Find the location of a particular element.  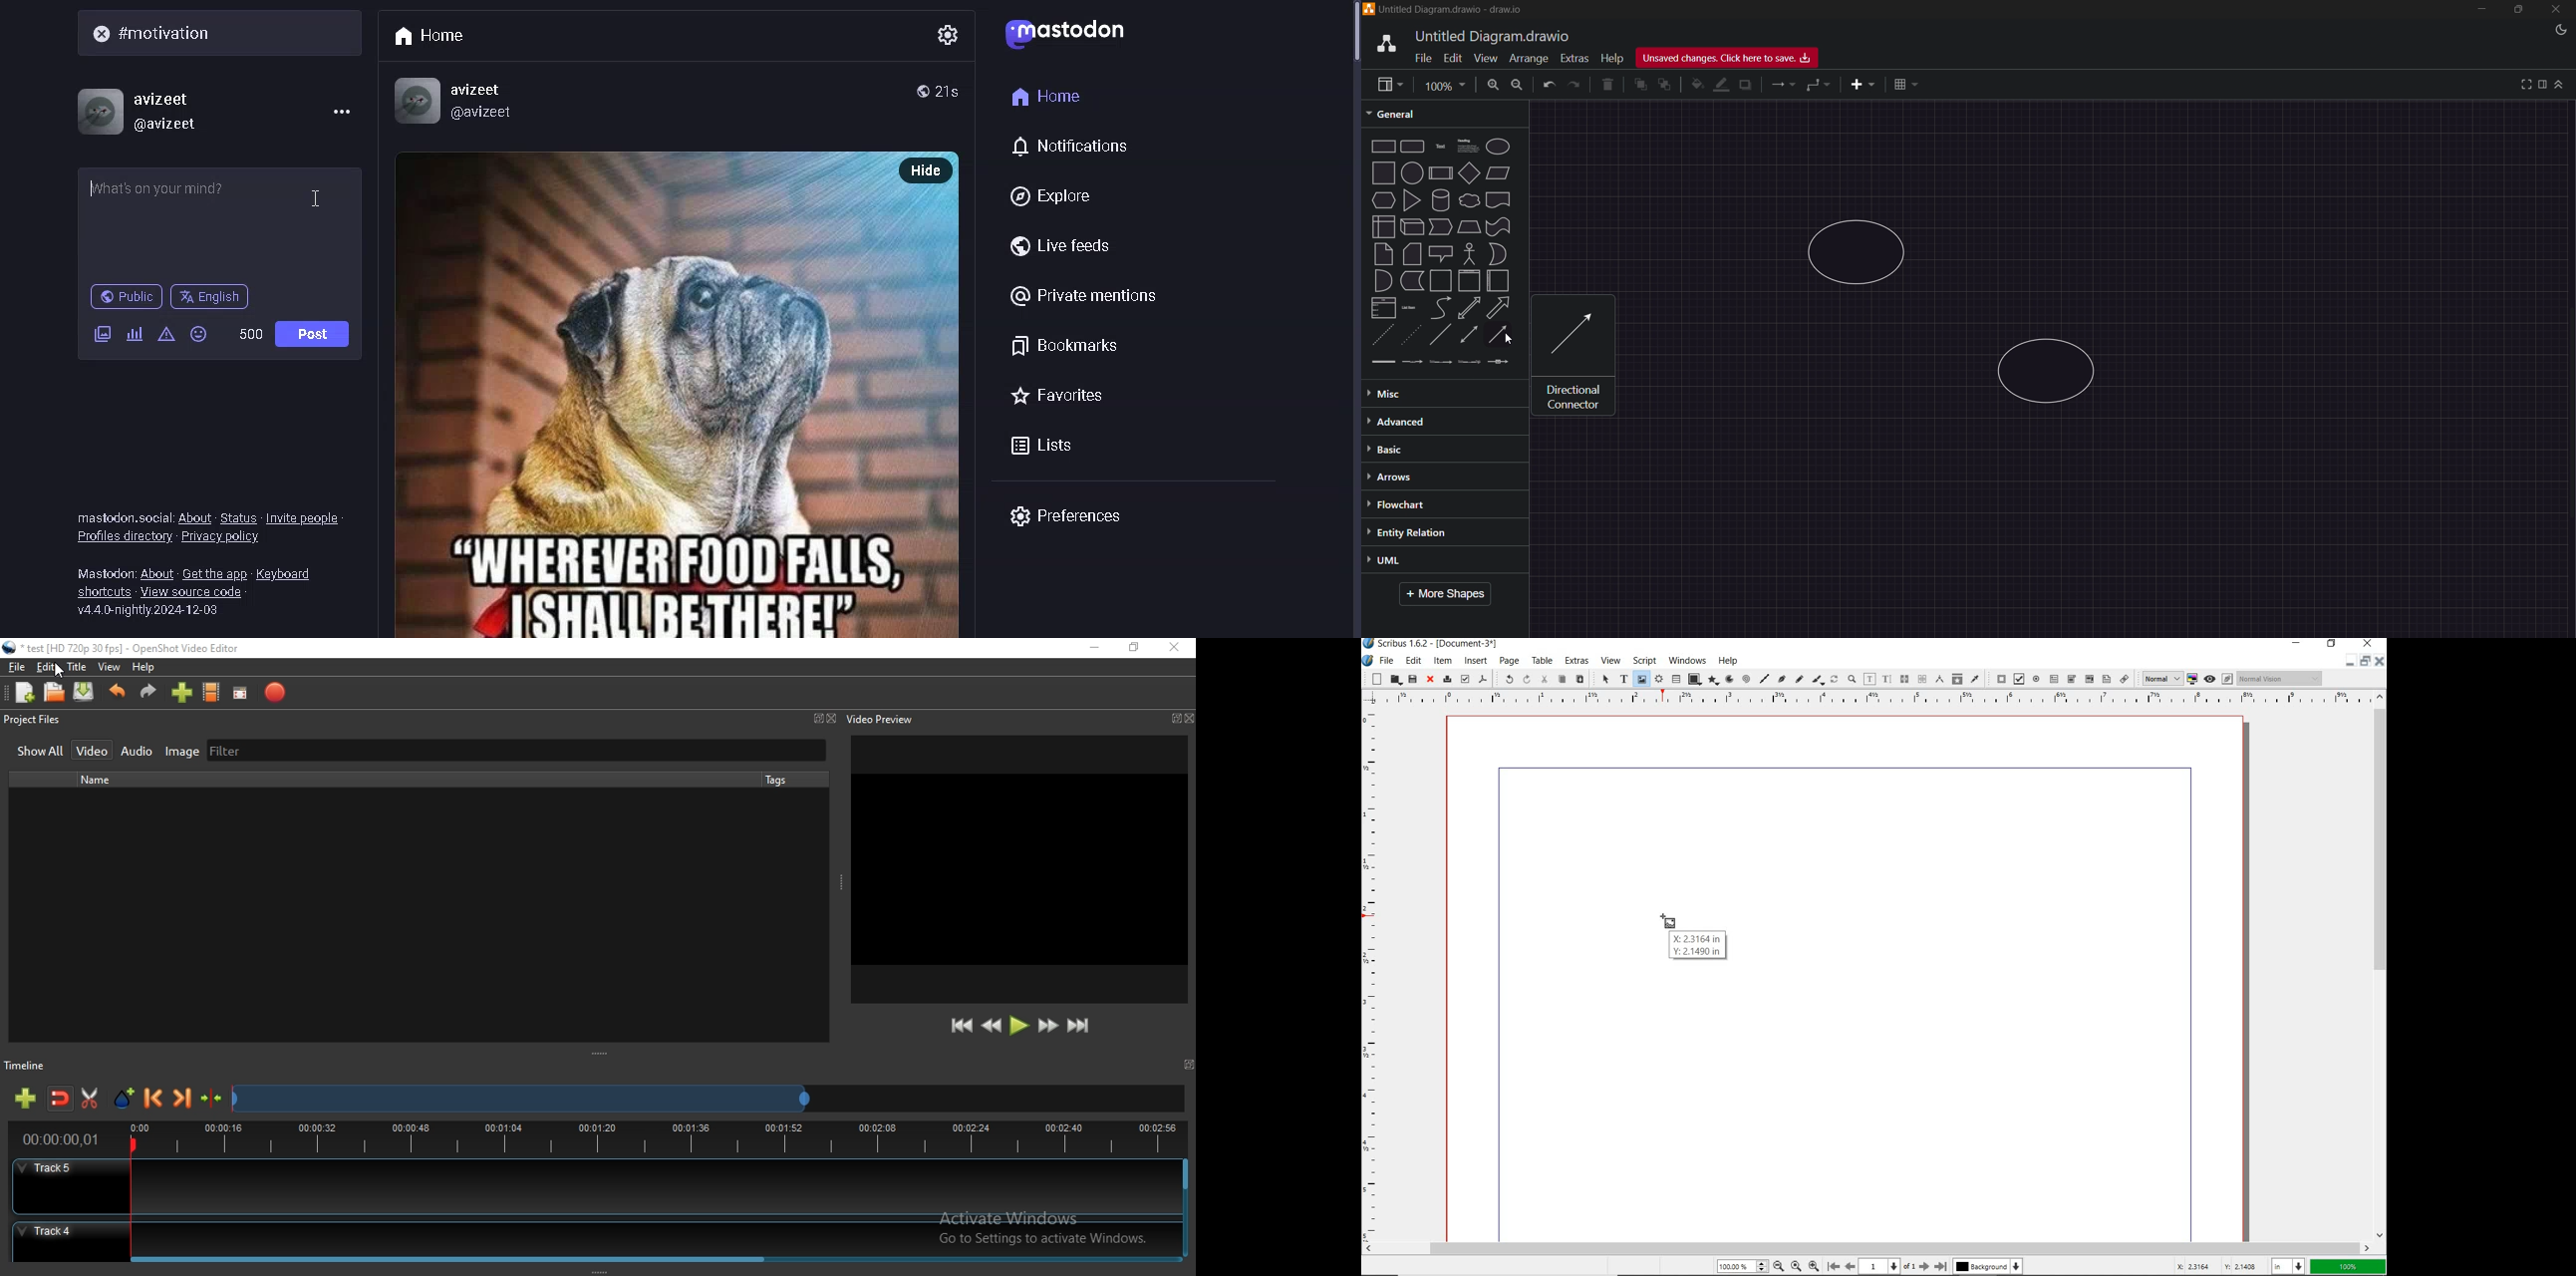

Close is located at coordinates (2557, 9).